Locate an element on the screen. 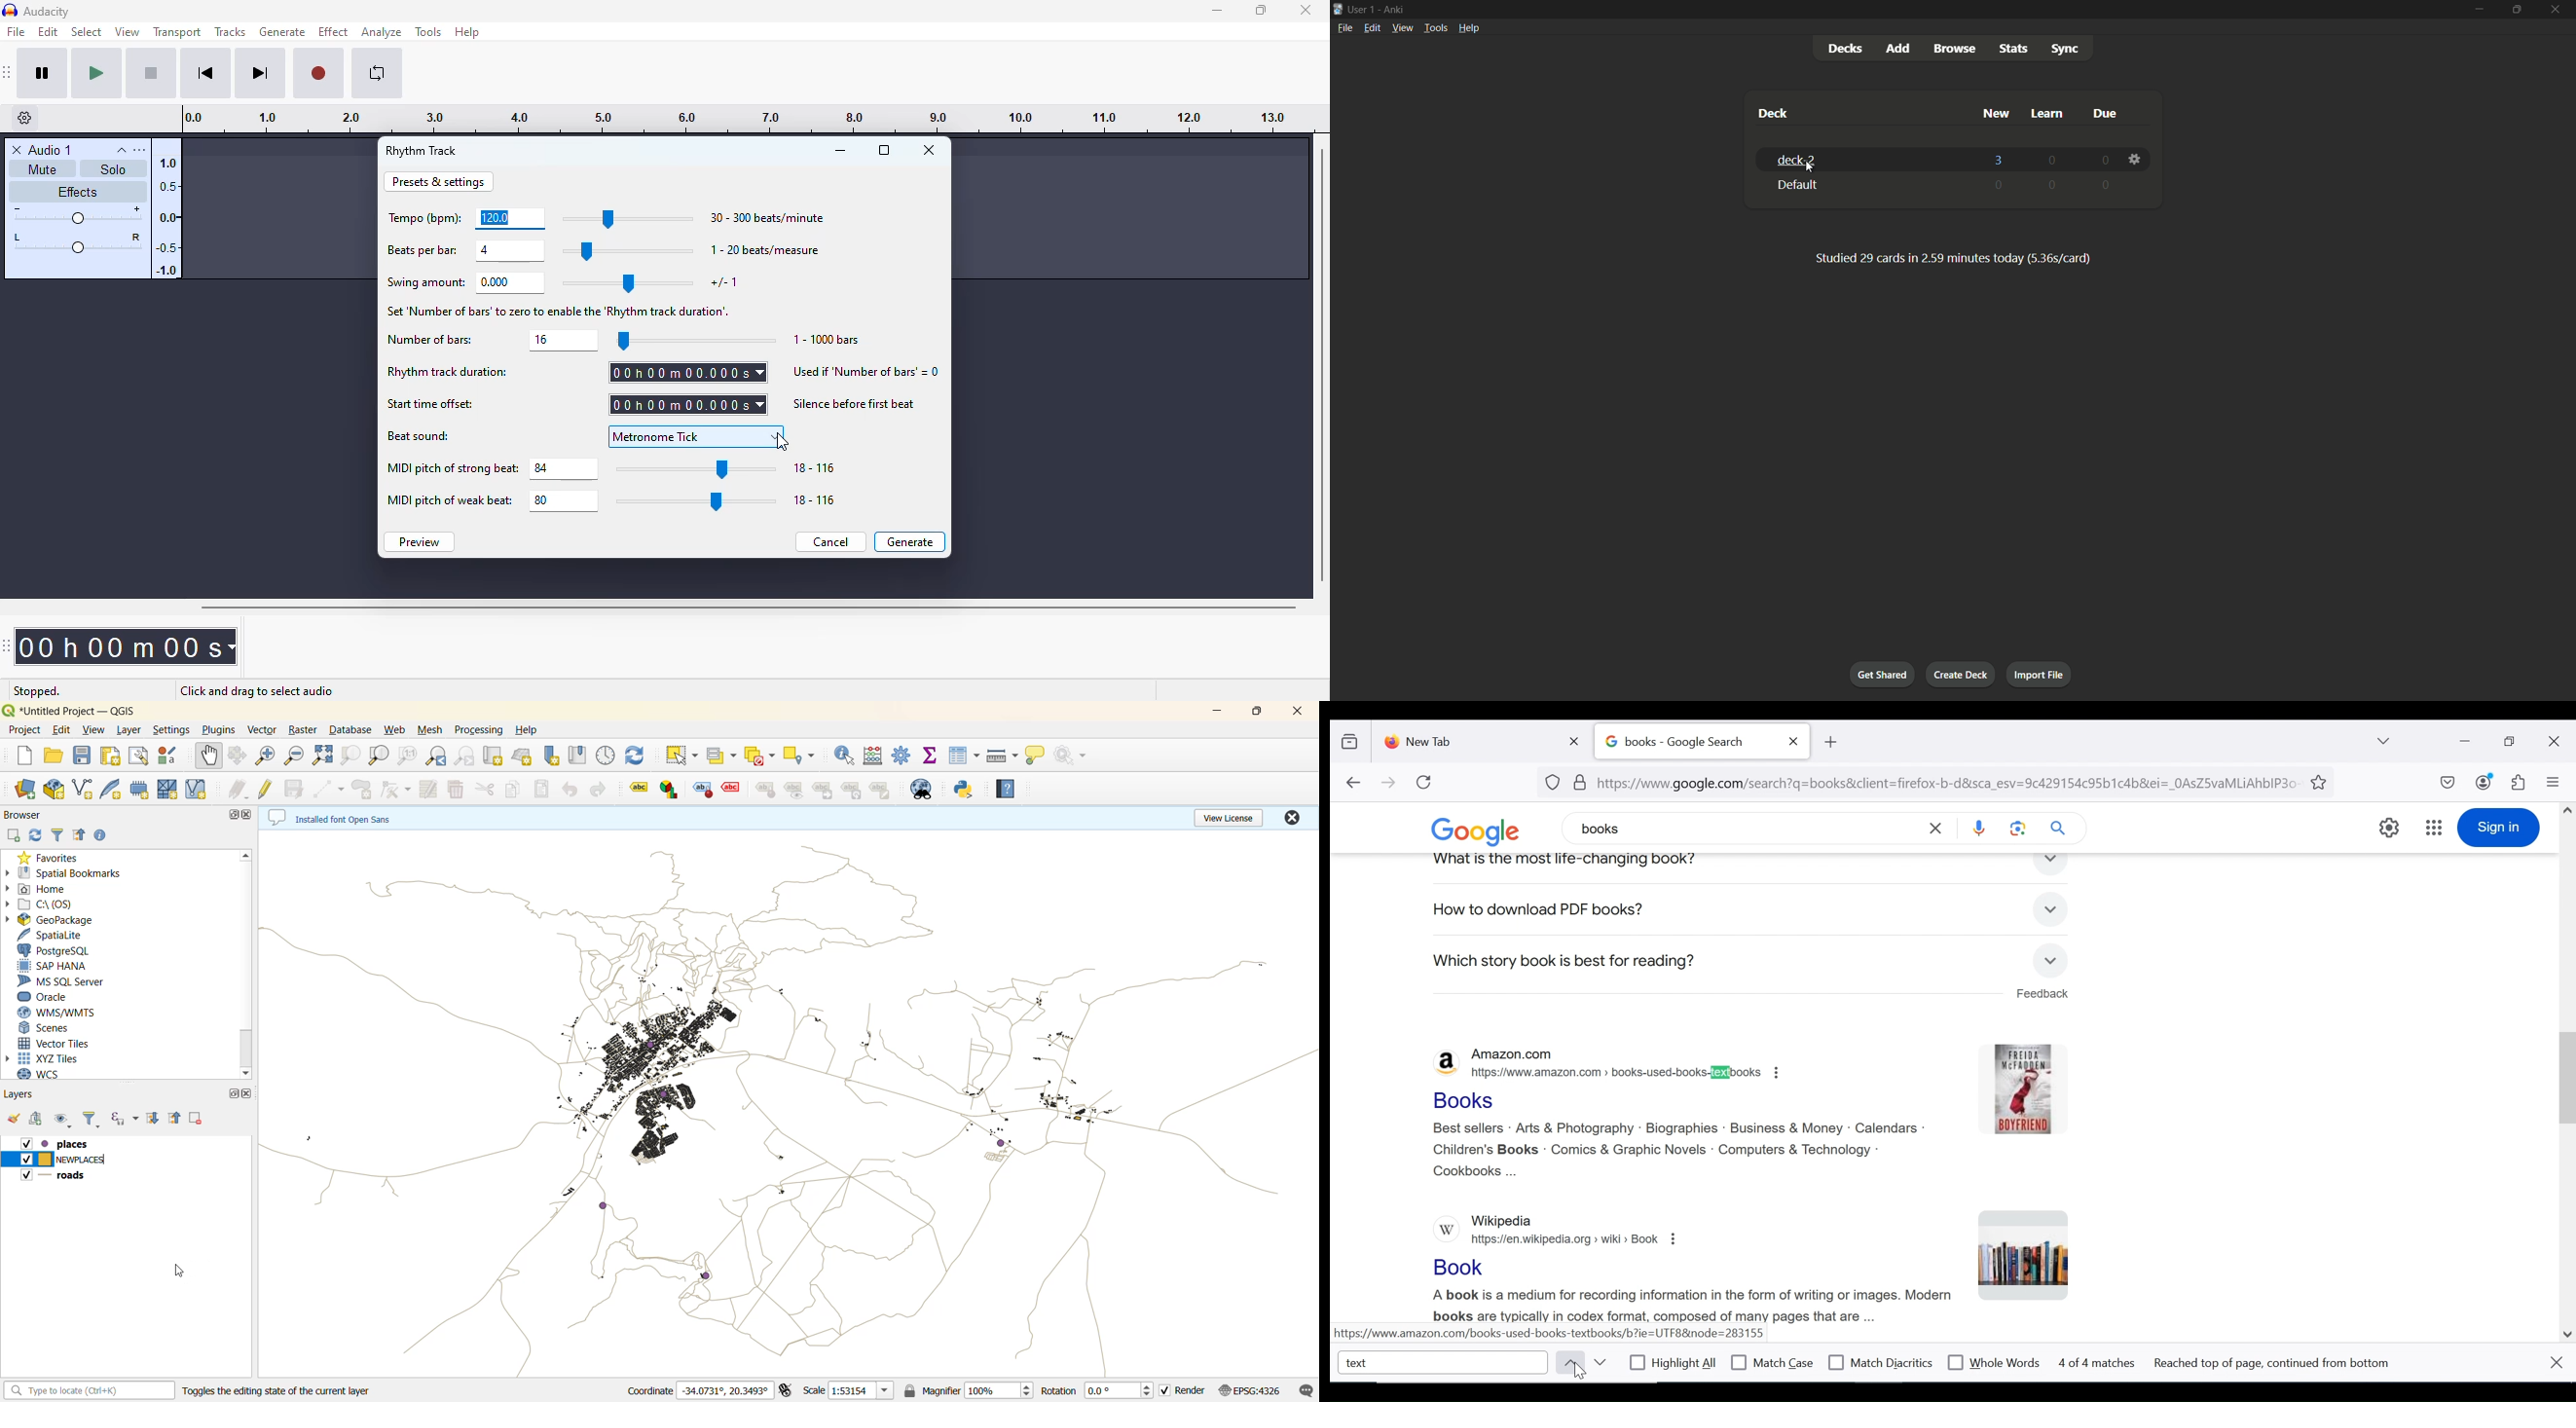 This screenshot has width=2576, height=1428. effect is located at coordinates (334, 31).